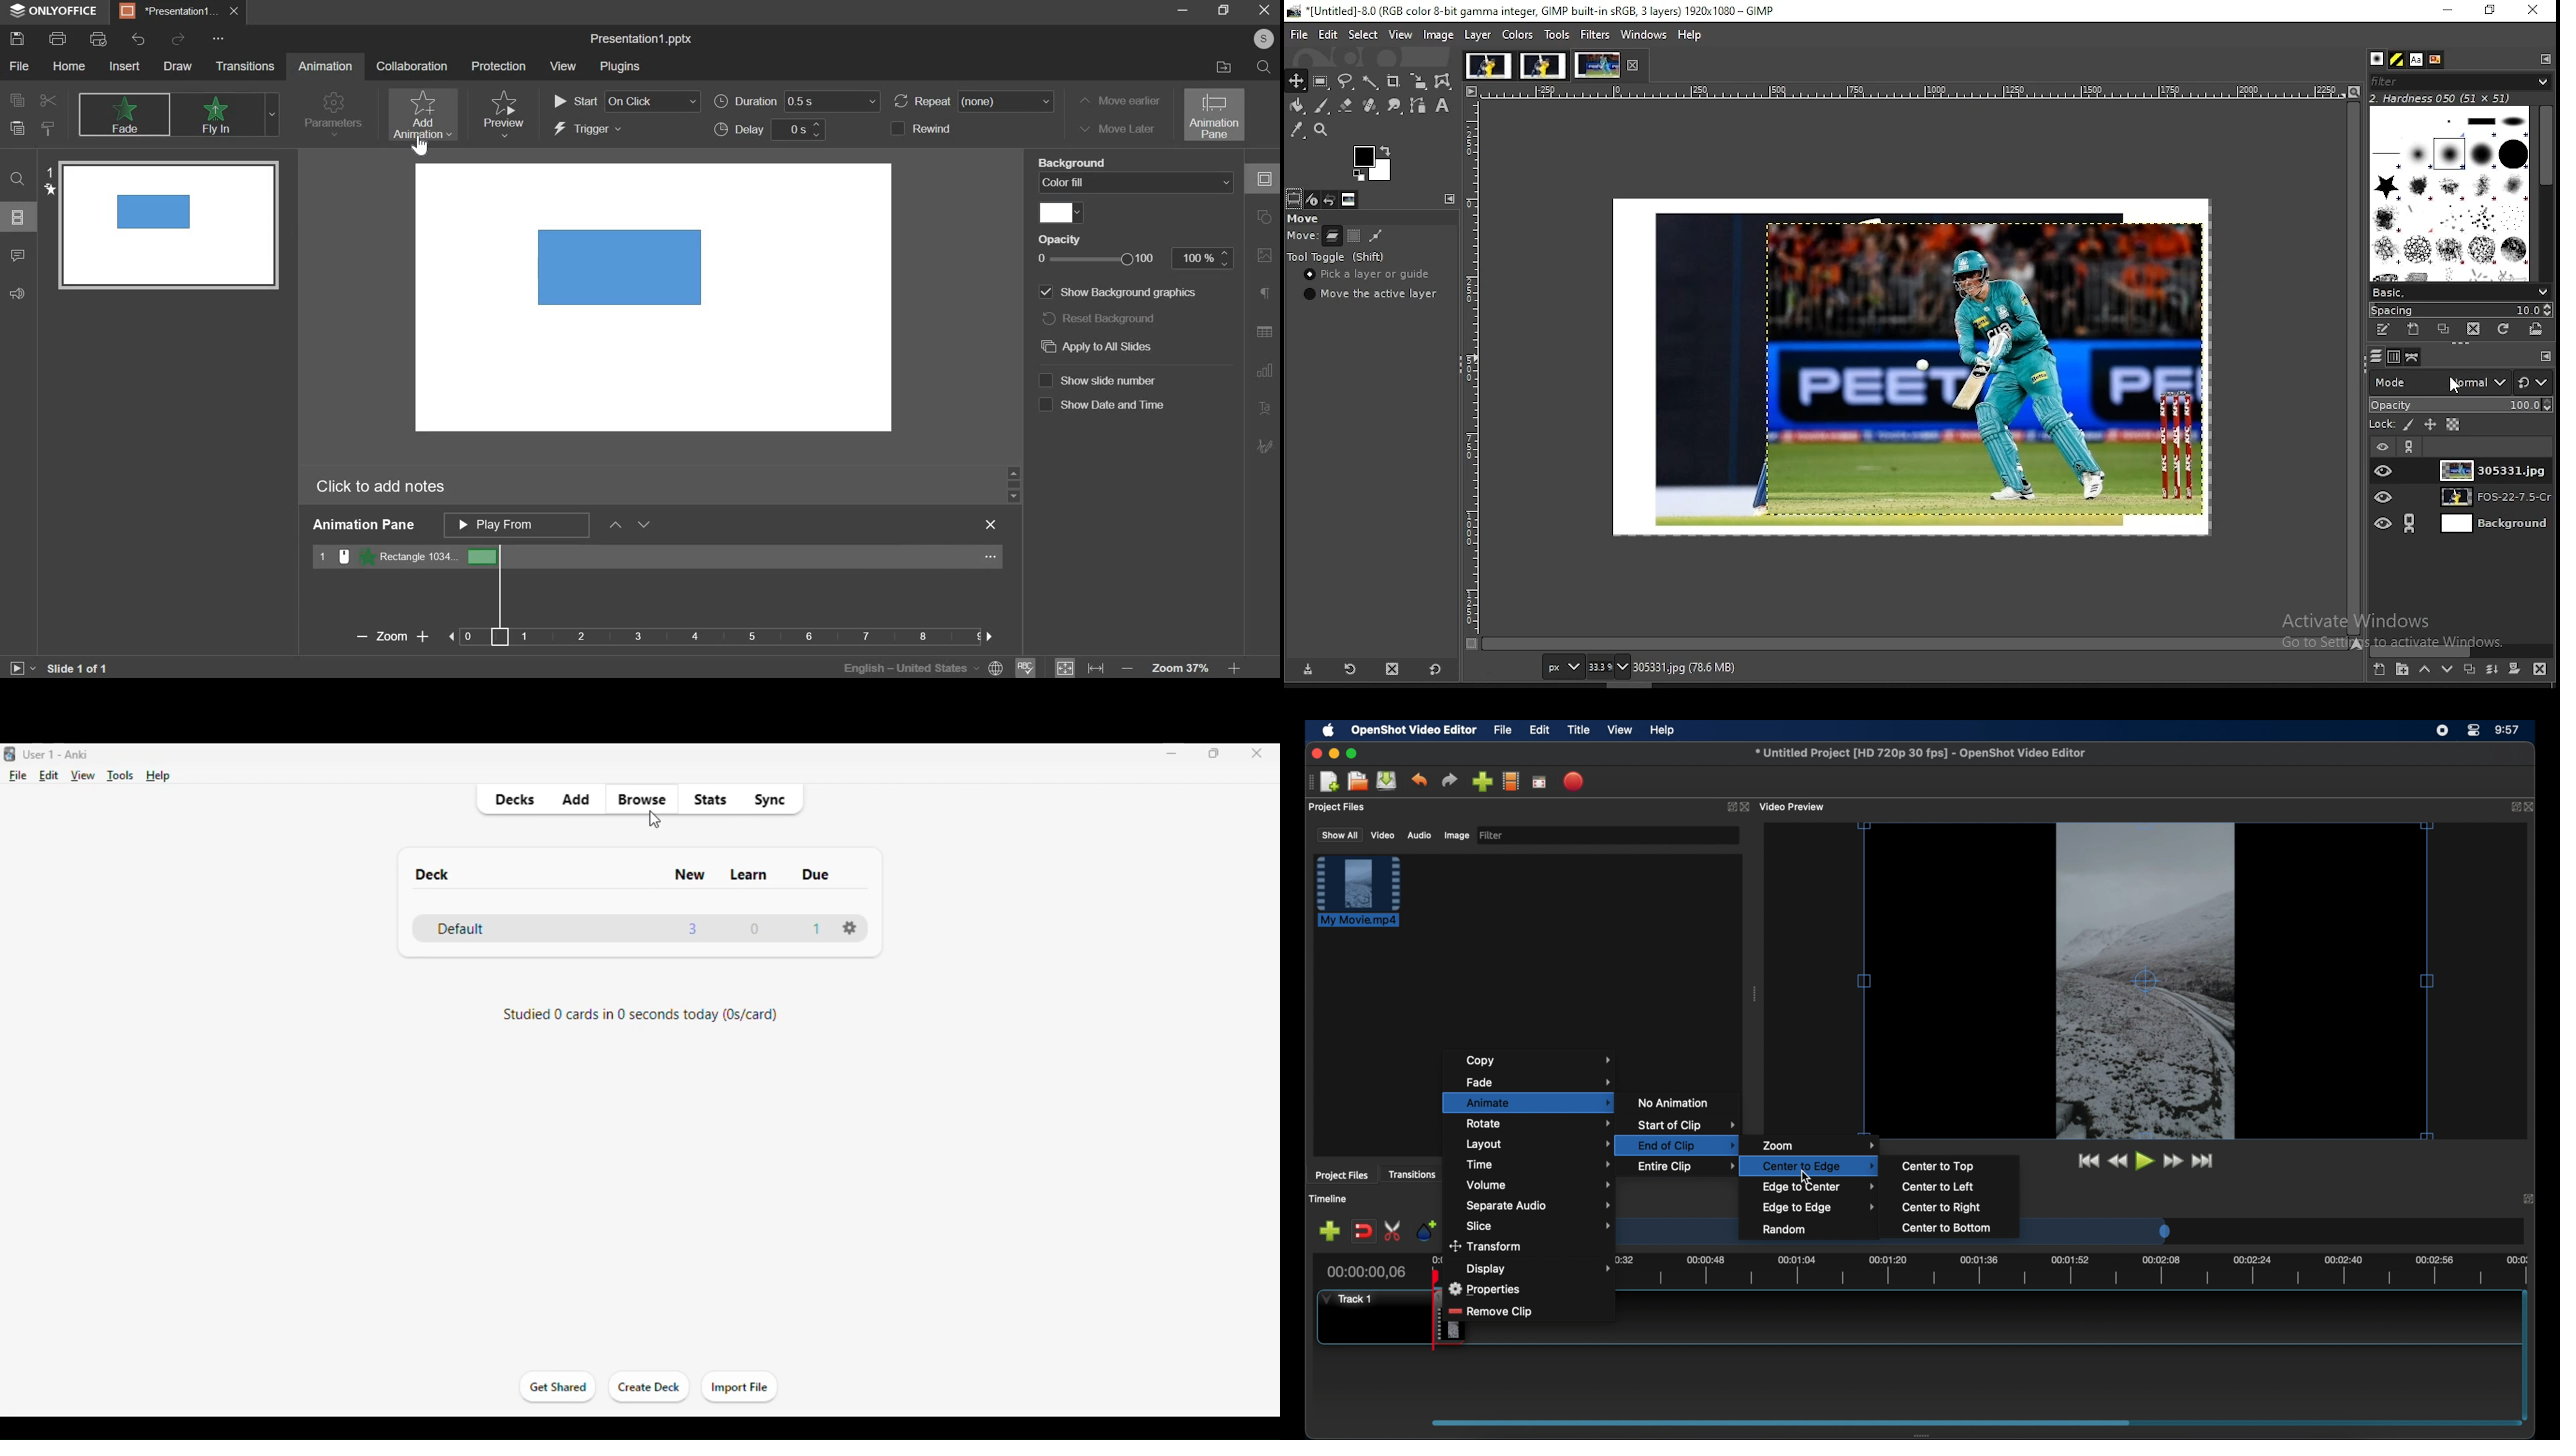 Image resolution: width=2576 pixels, height=1456 pixels. I want to click on print preview, so click(99, 39).